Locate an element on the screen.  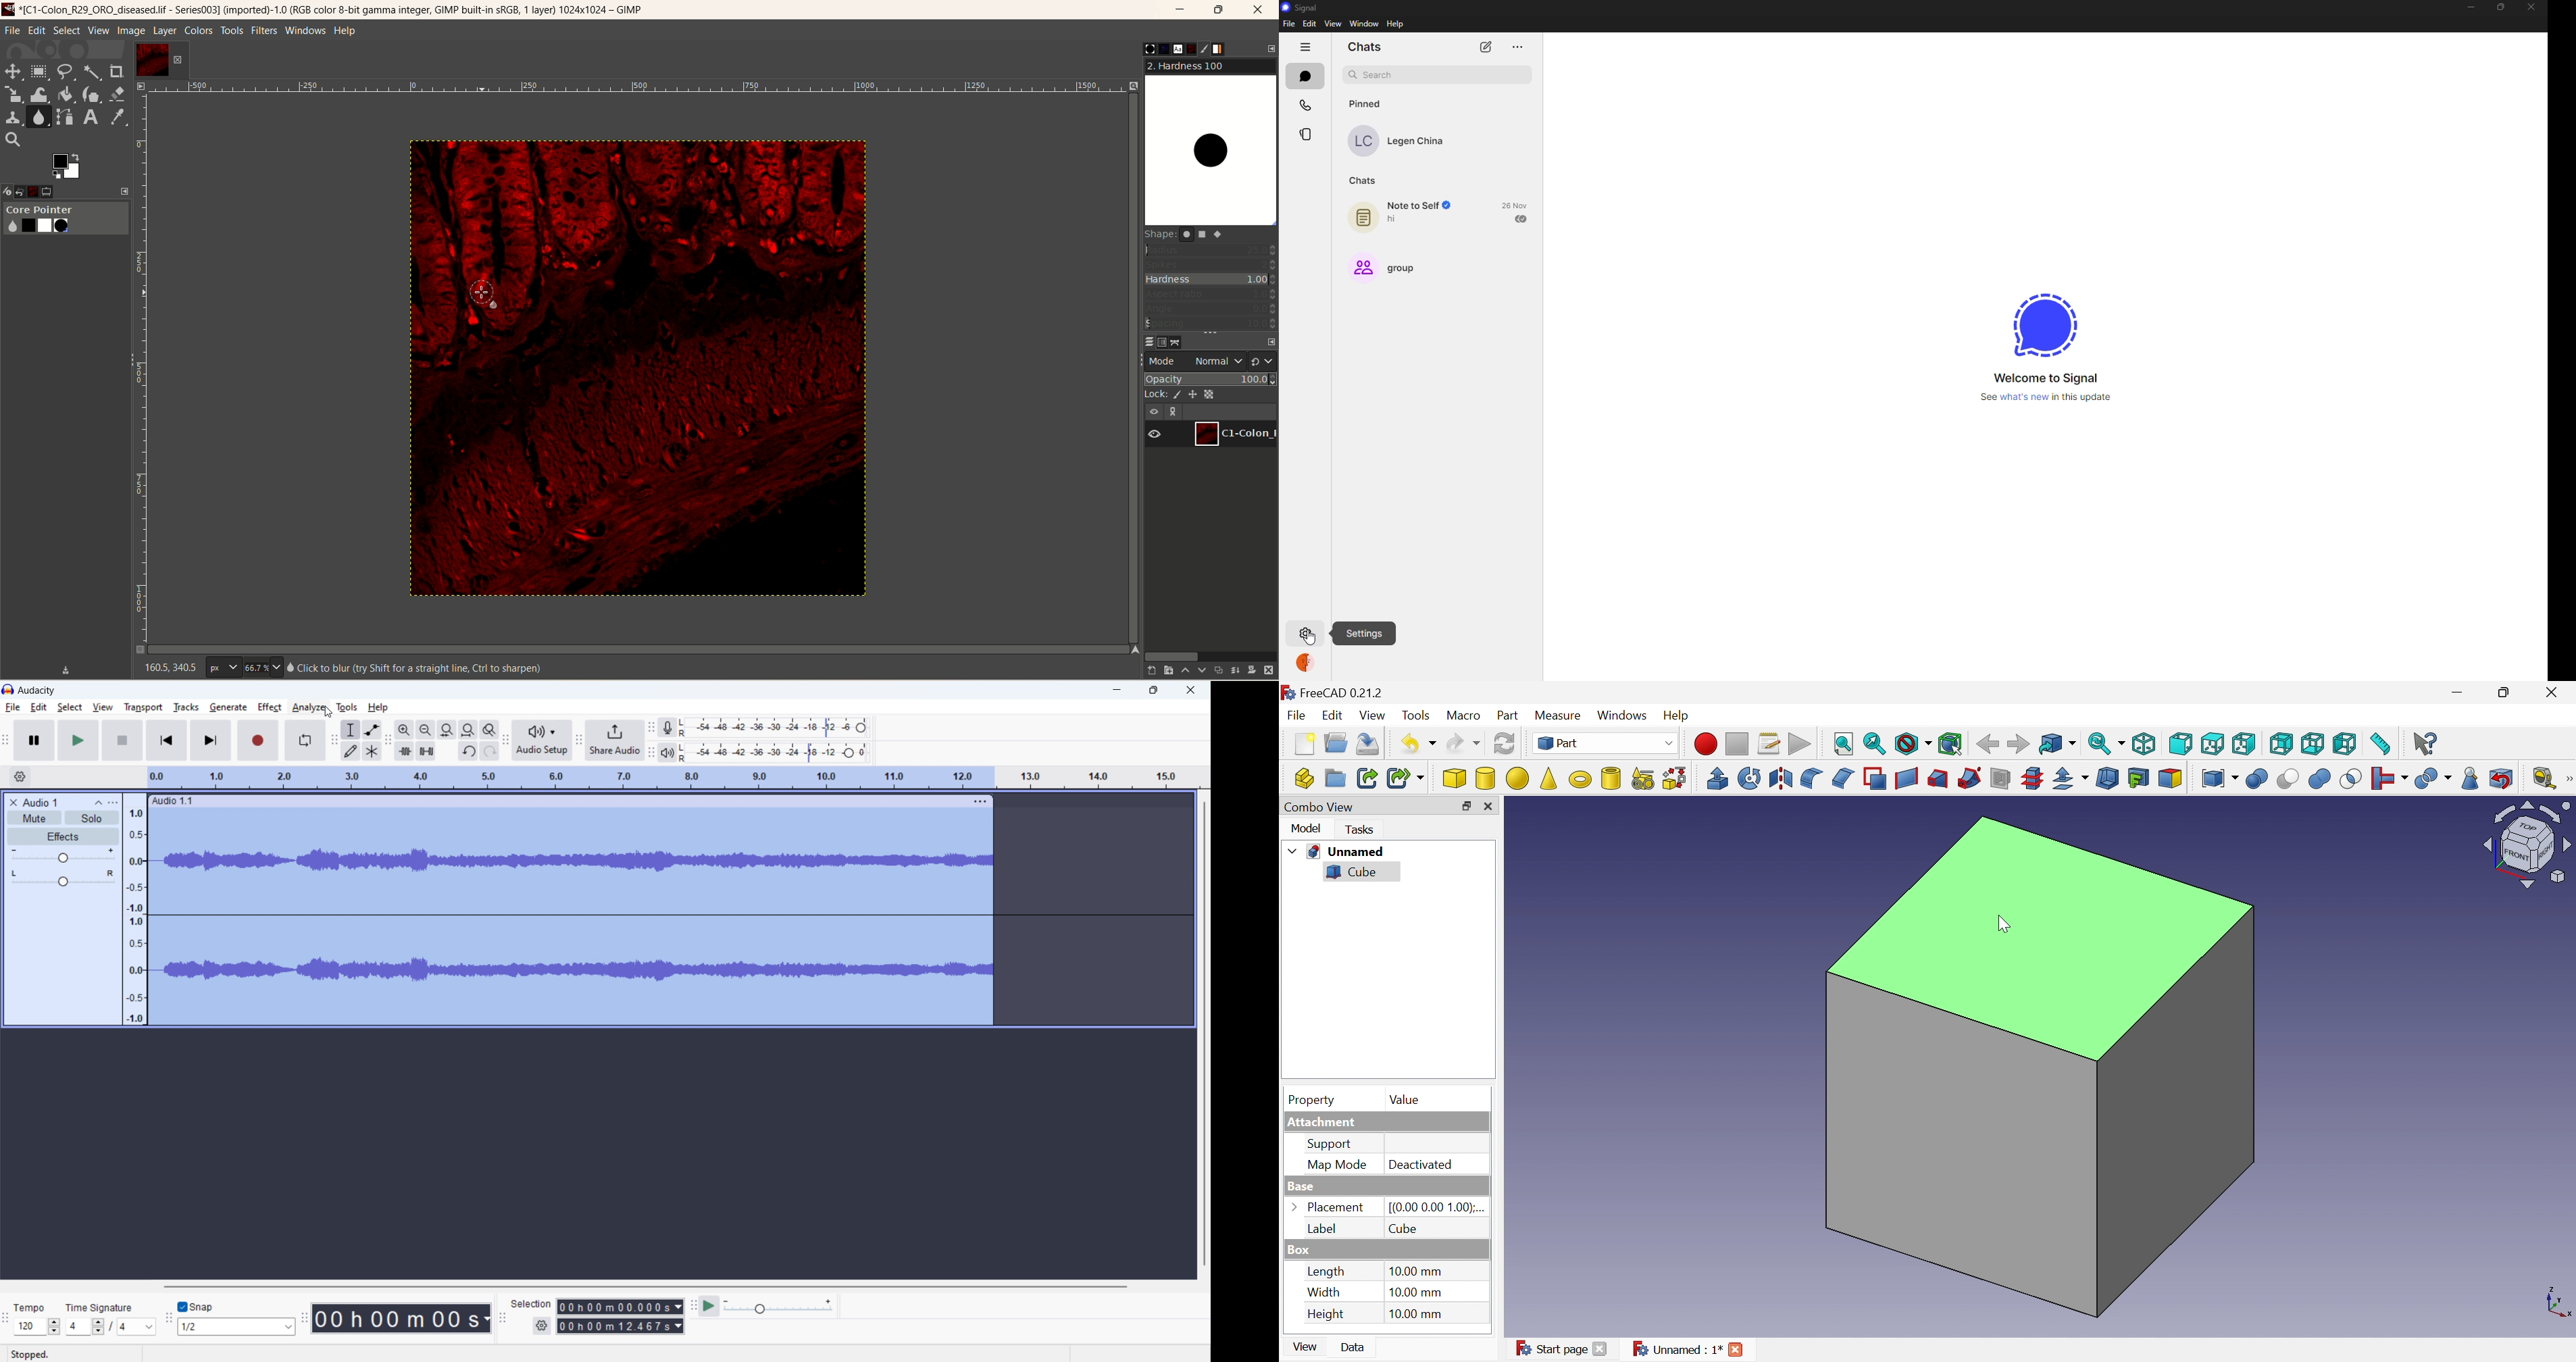
edit is located at coordinates (39, 707).